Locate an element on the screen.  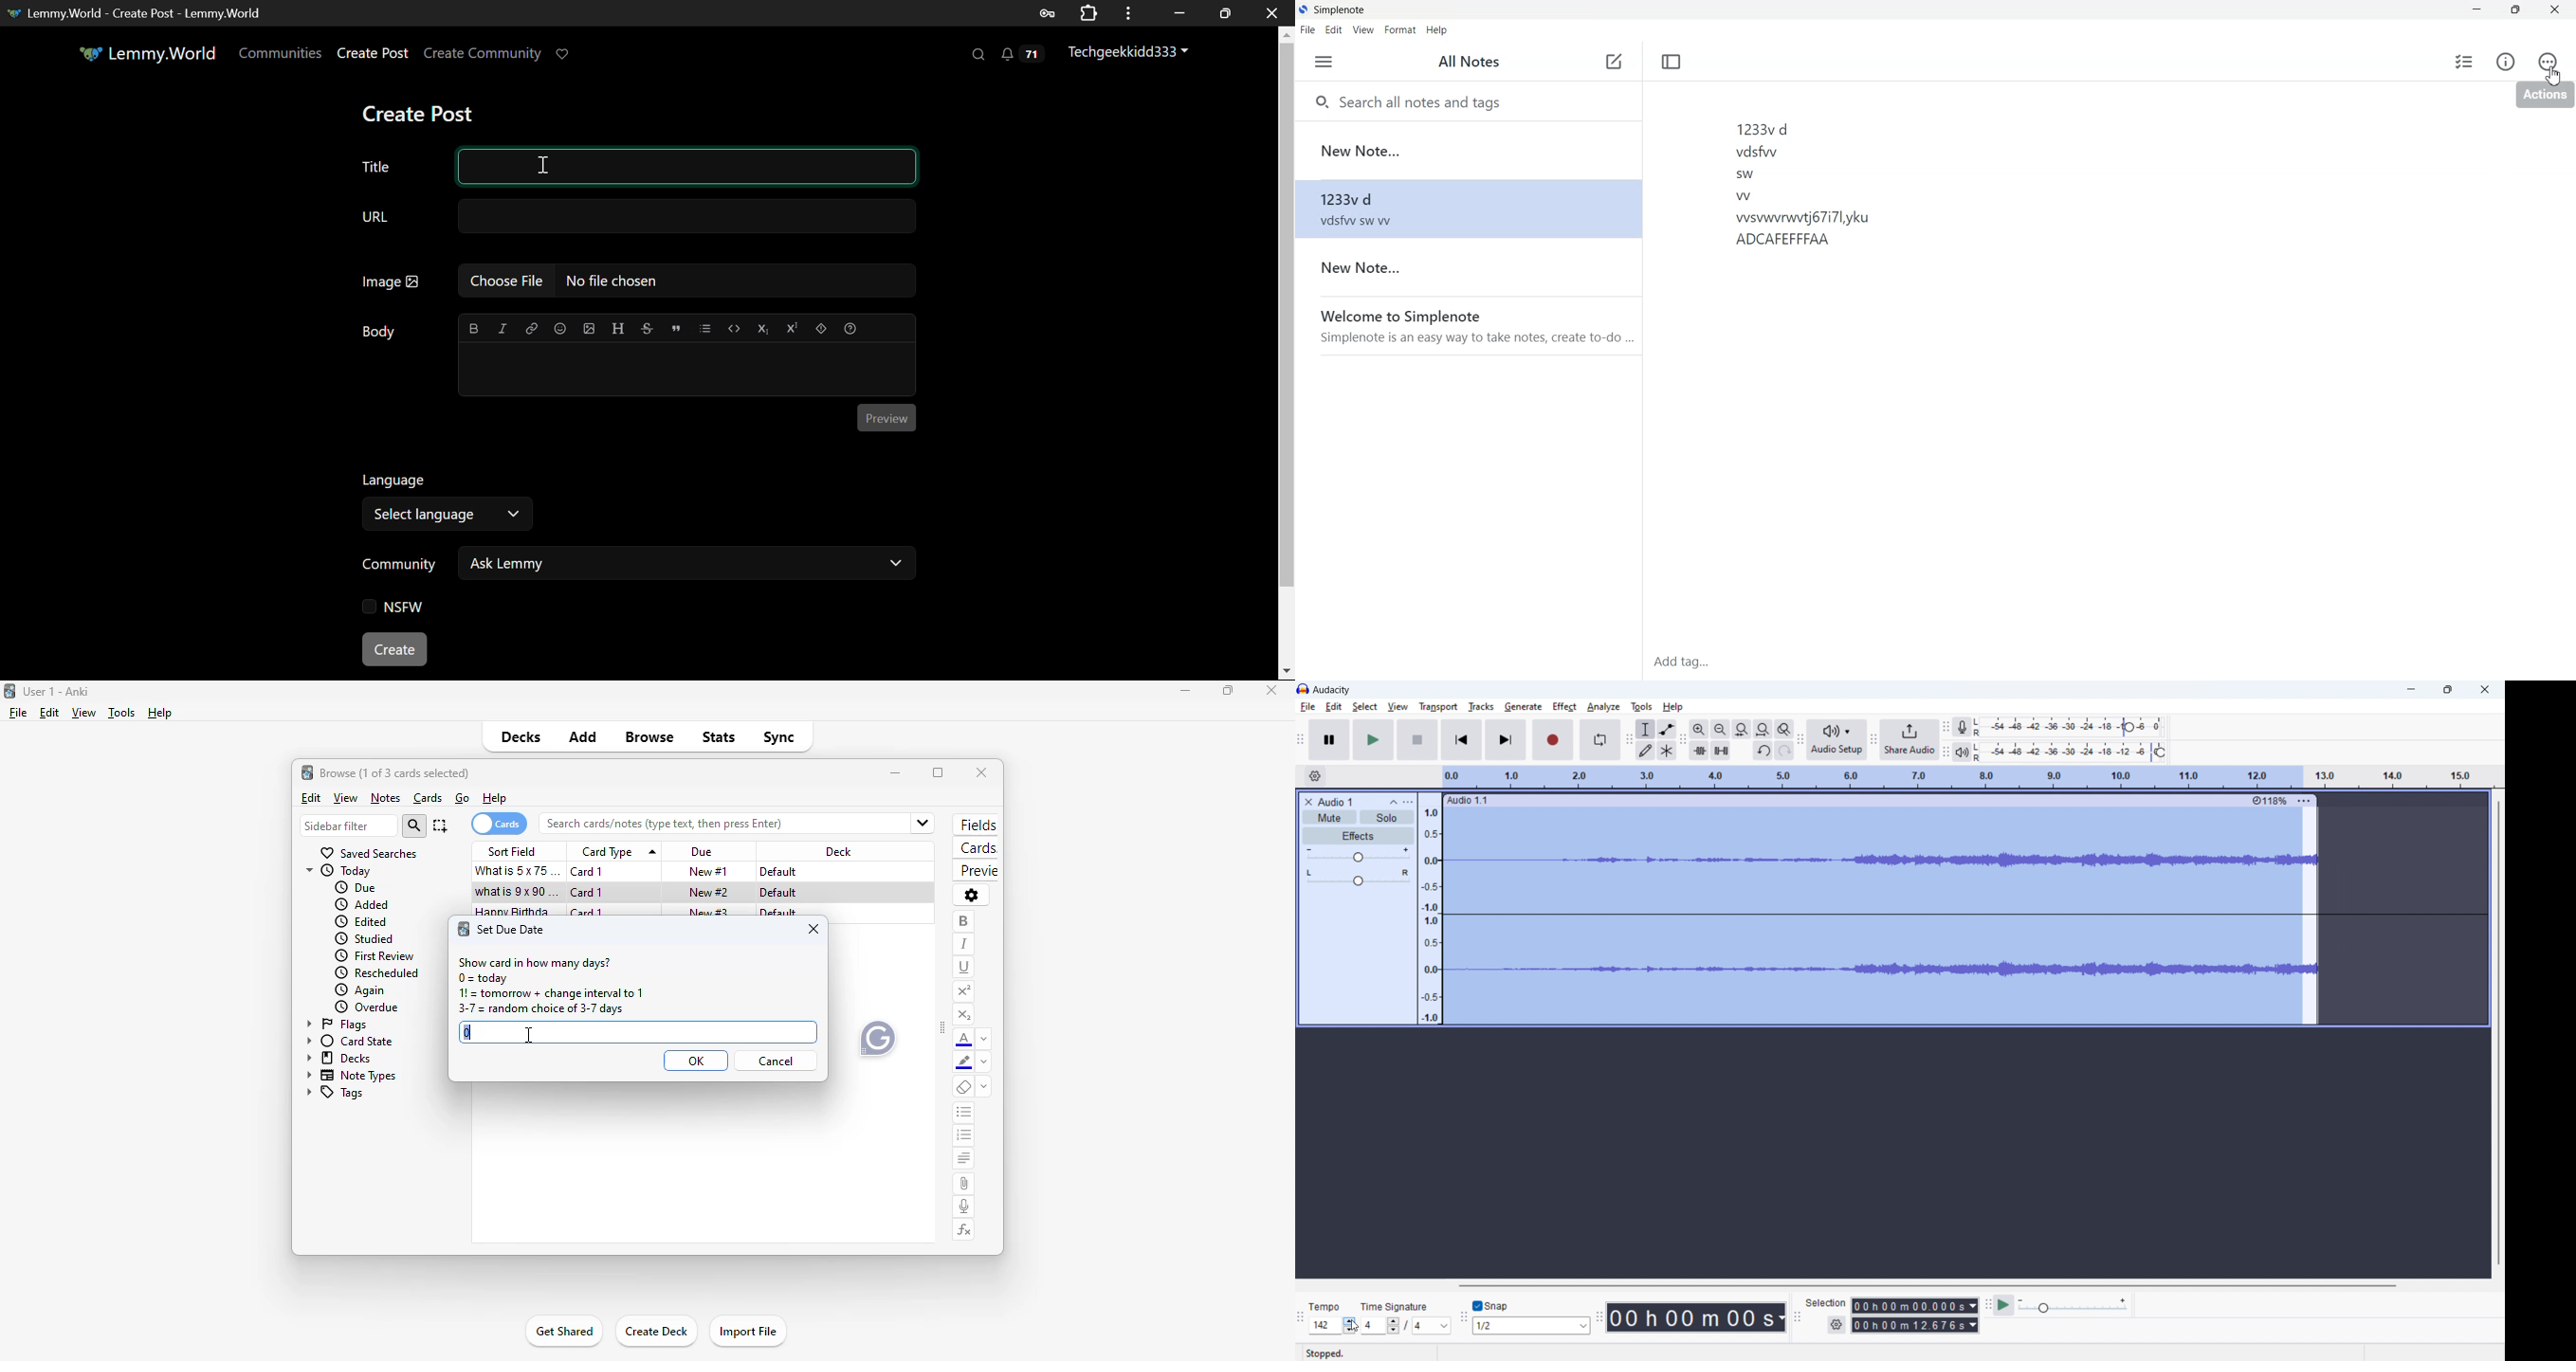
stats is located at coordinates (719, 737).